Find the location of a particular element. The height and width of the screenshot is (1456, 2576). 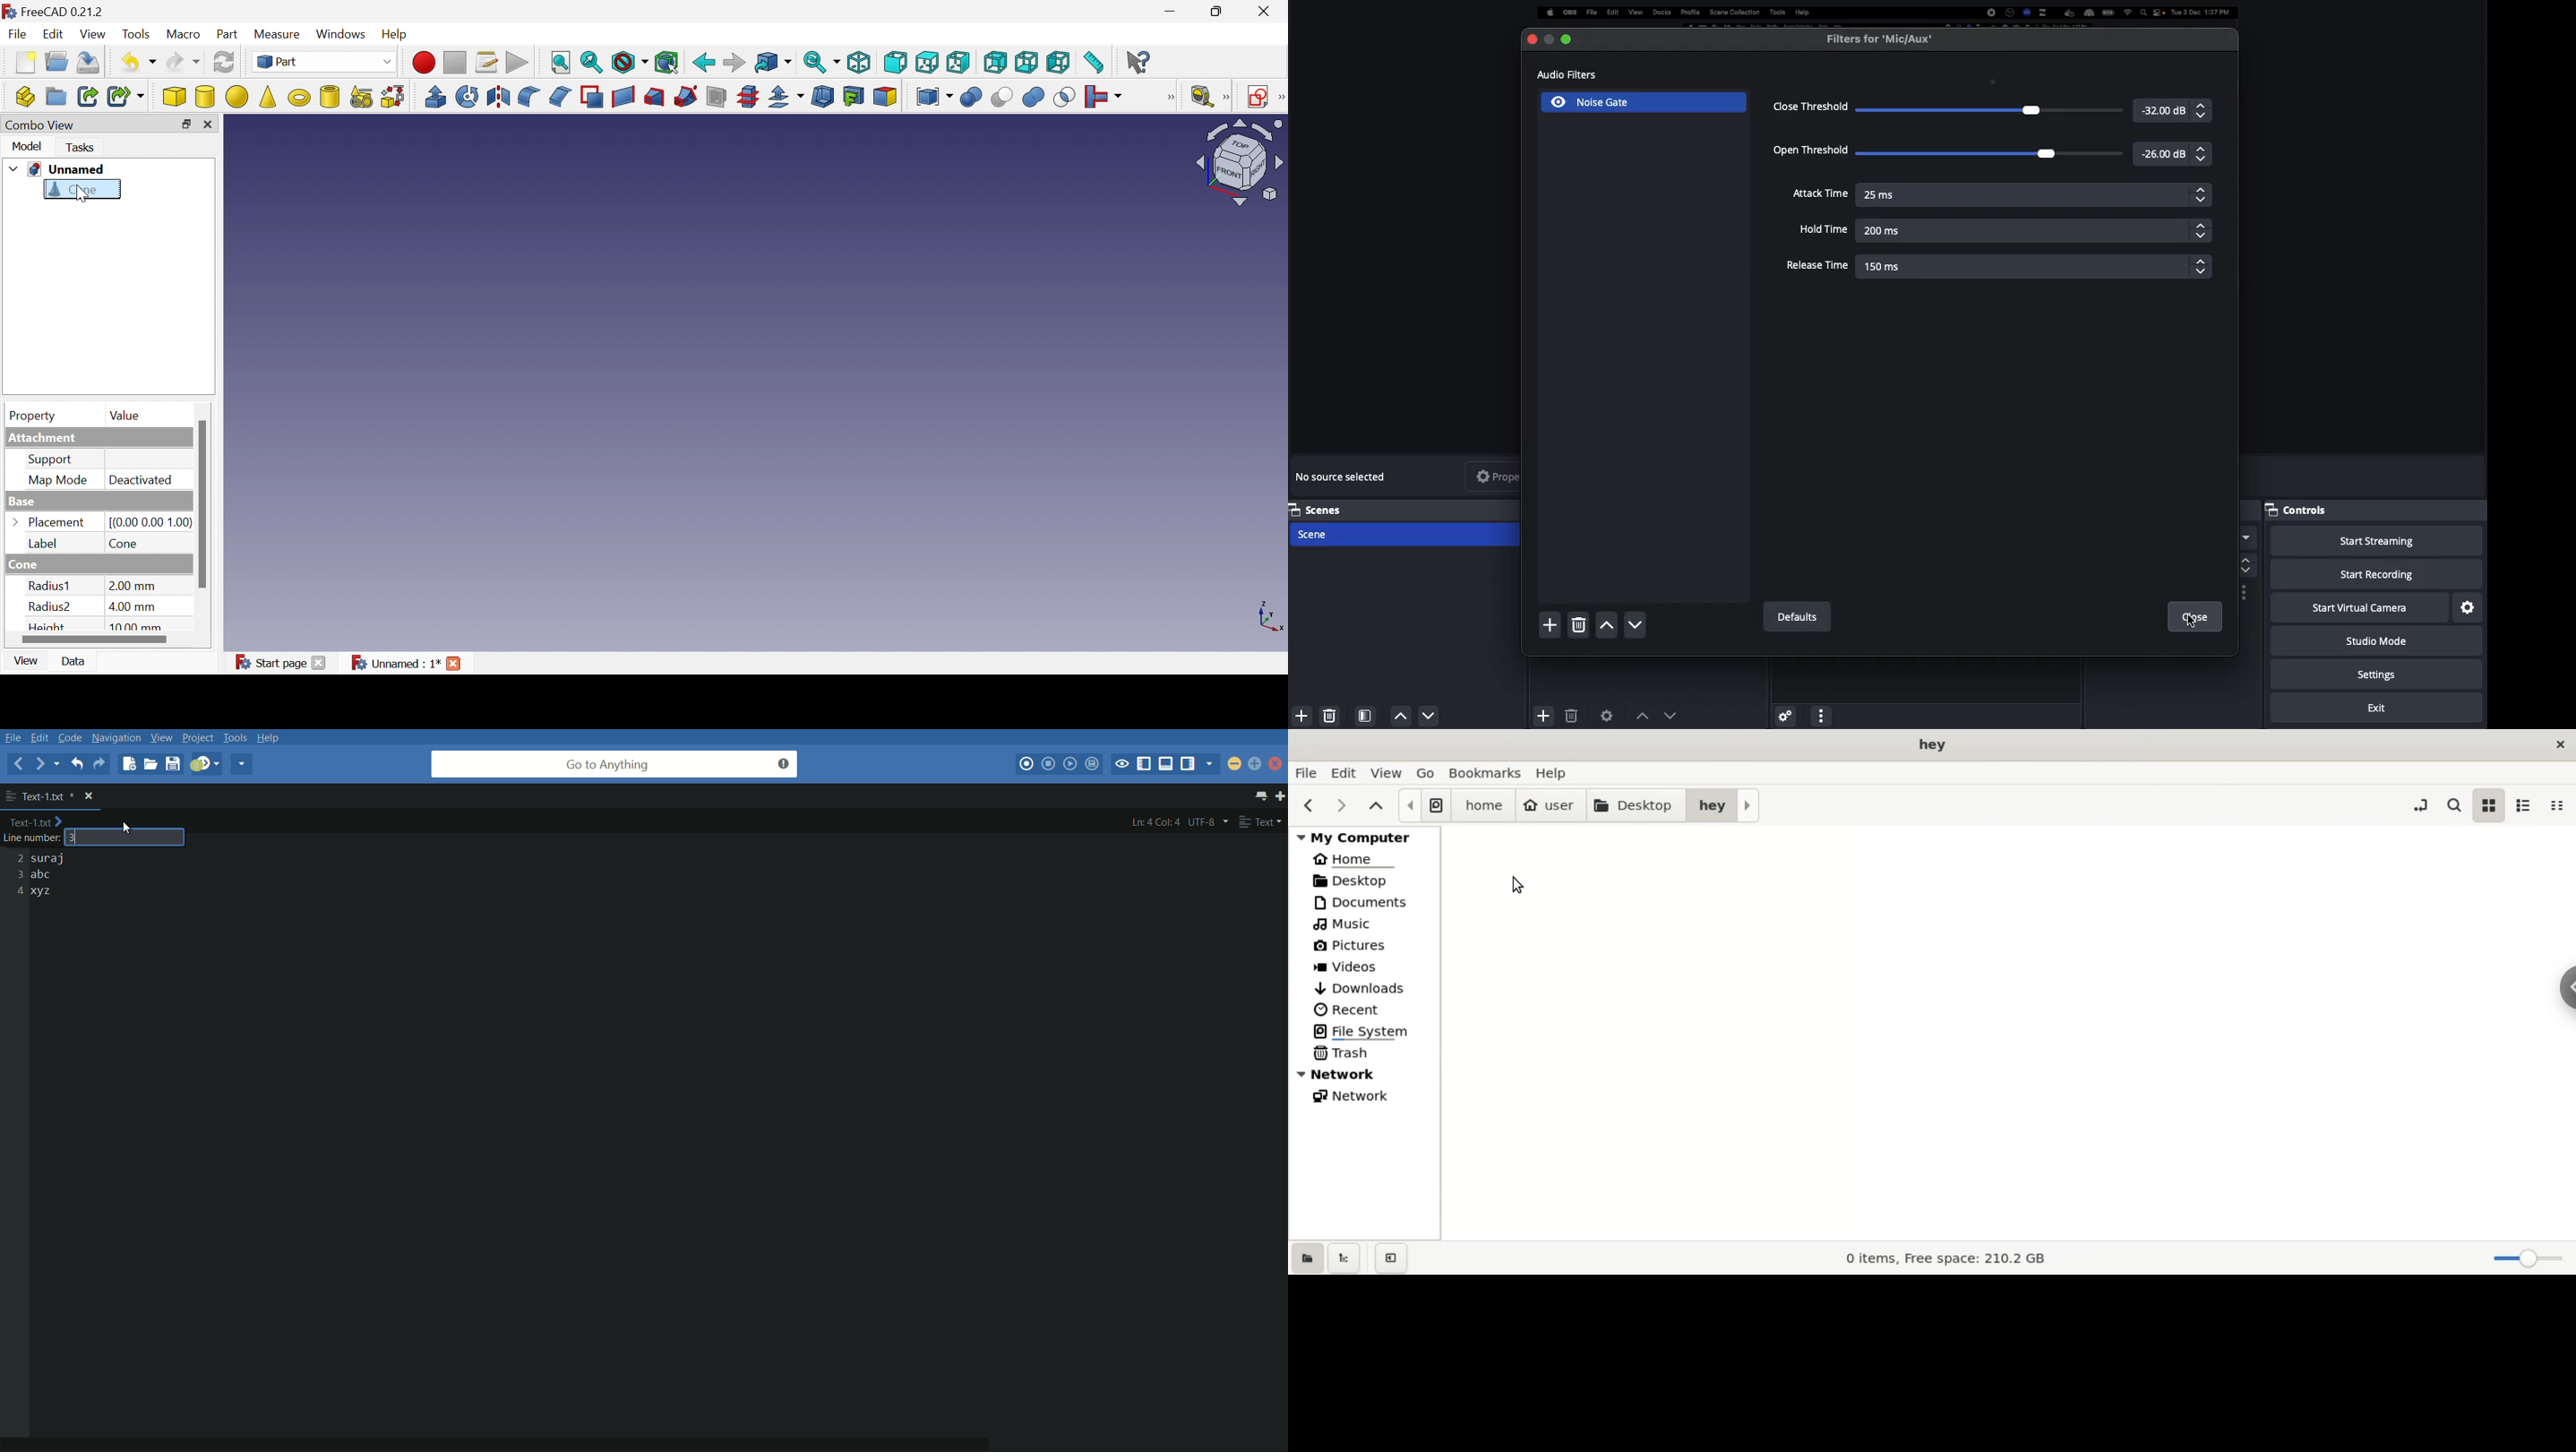

10.00 mm is located at coordinates (136, 627).